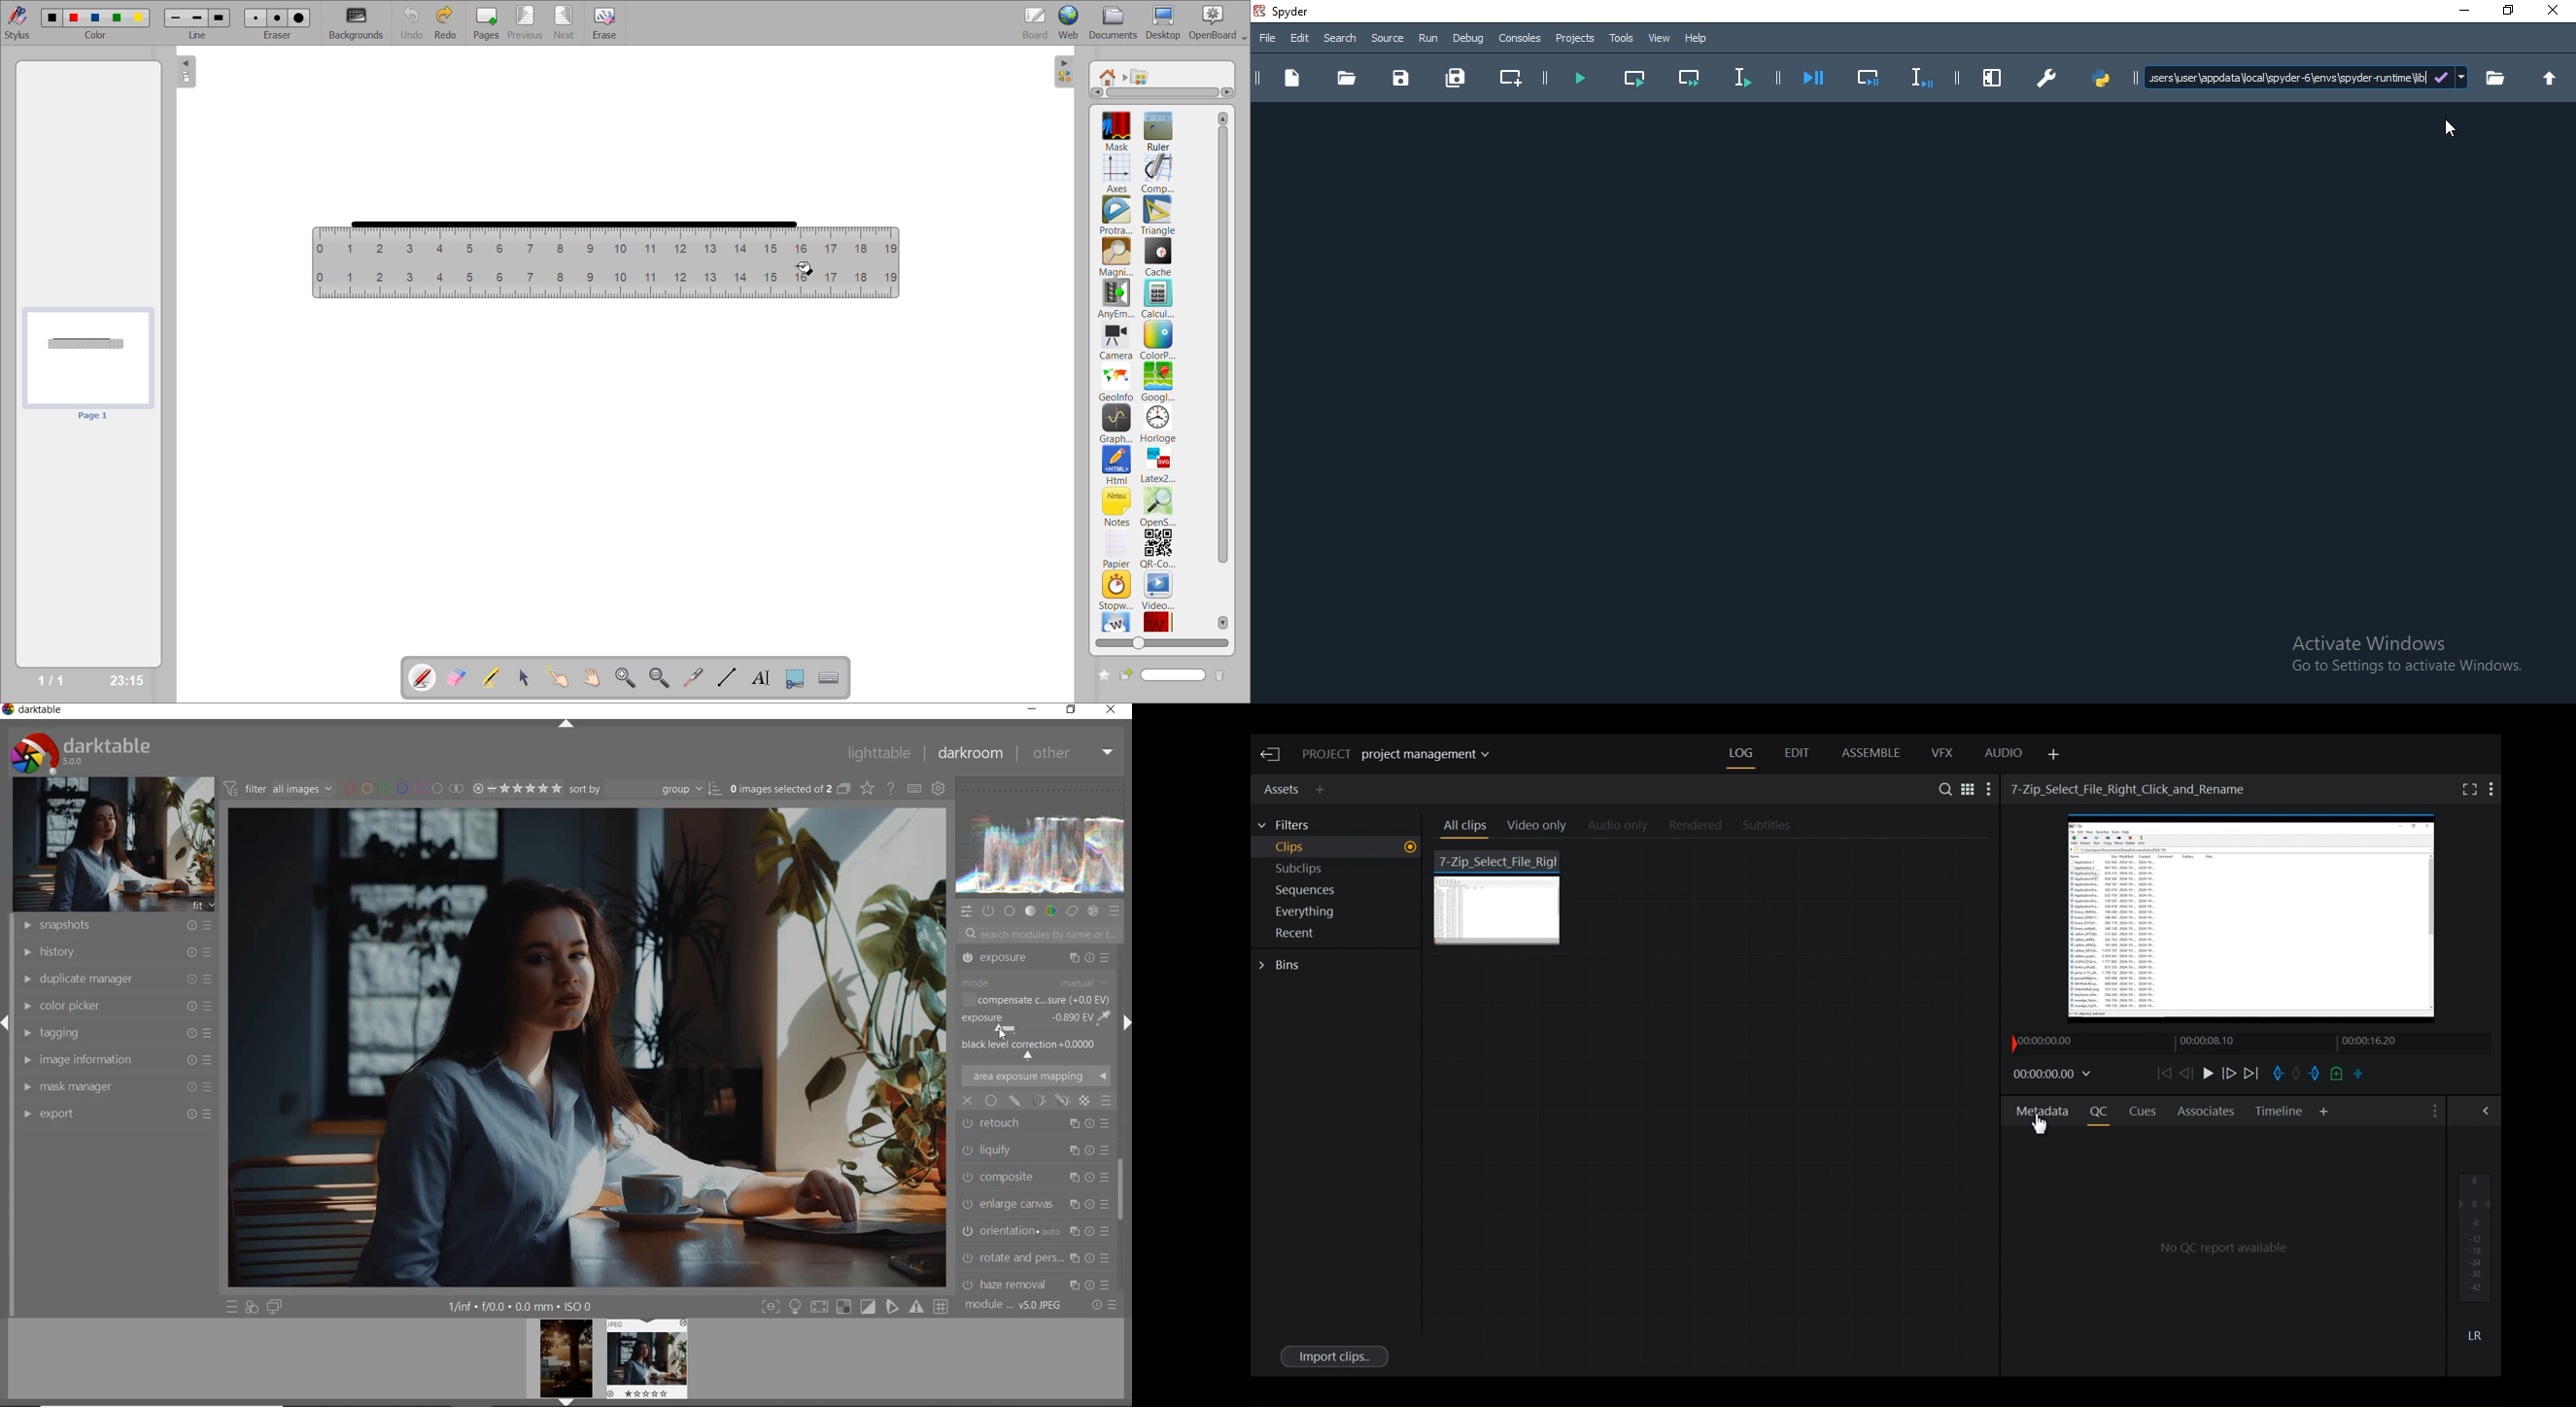 The height and width of the screenshot is (1428, 2576). What do you see at coordinates (2226, 1246) in the screenshot?
I see `QC Reports` at bounding box center [2226, 1246].